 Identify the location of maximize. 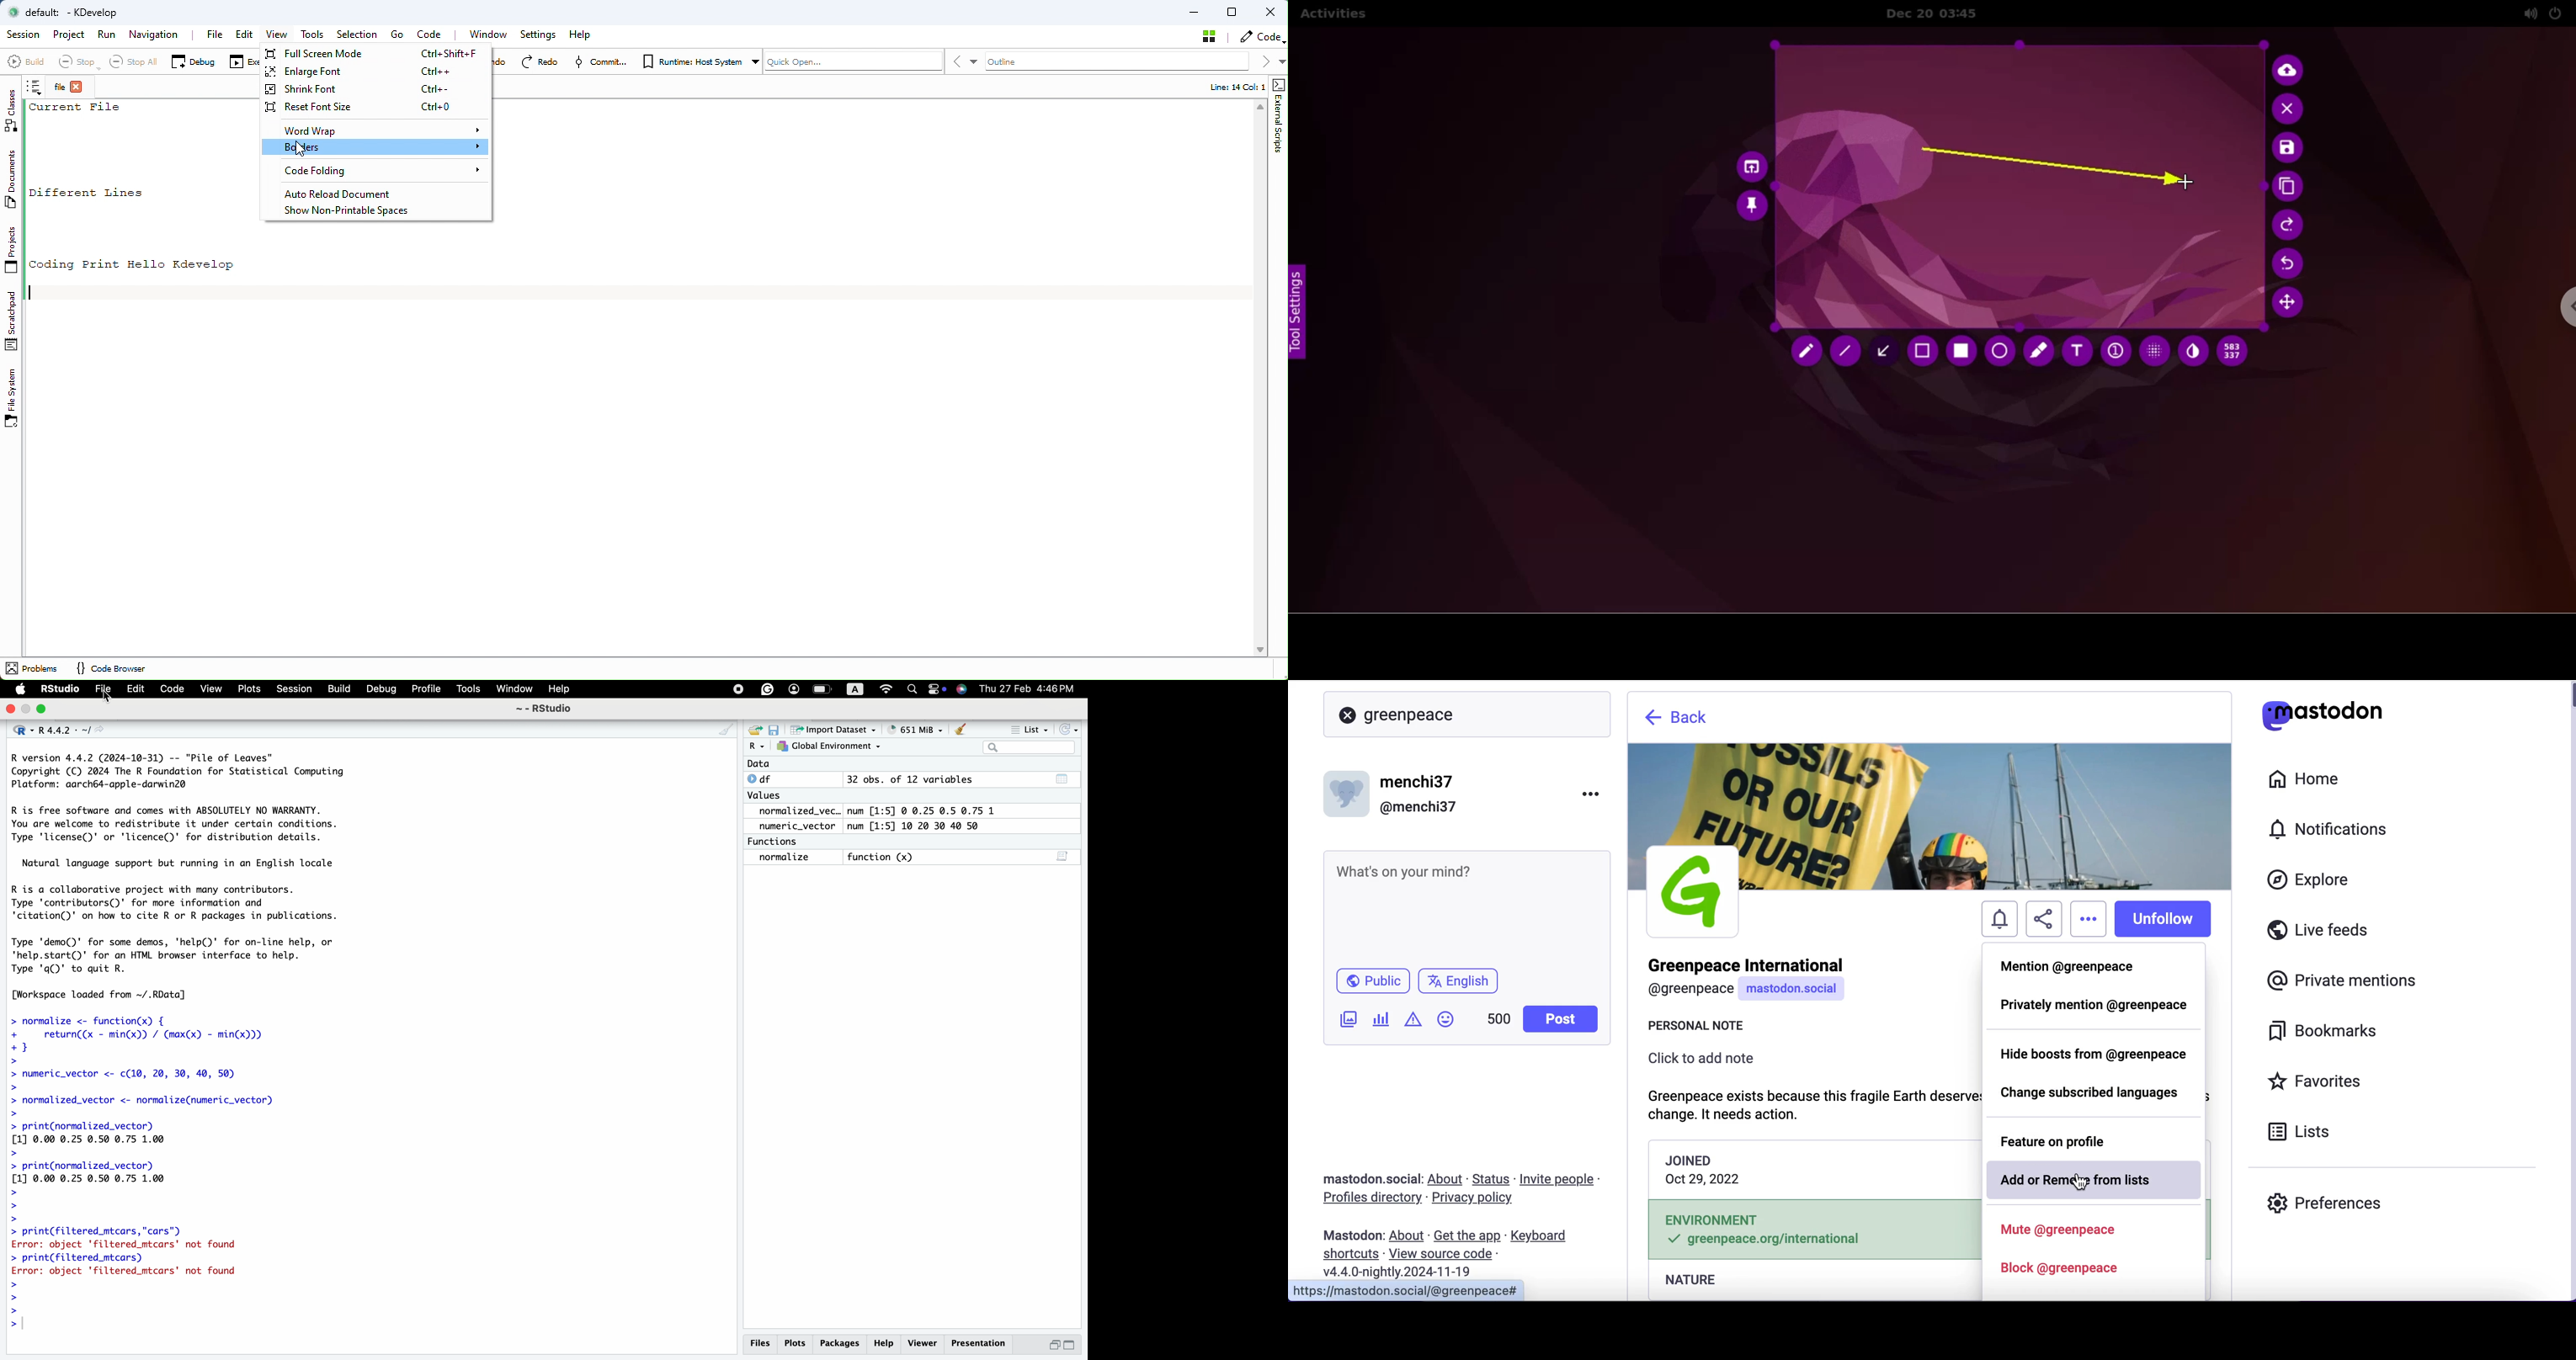
(44, 709).